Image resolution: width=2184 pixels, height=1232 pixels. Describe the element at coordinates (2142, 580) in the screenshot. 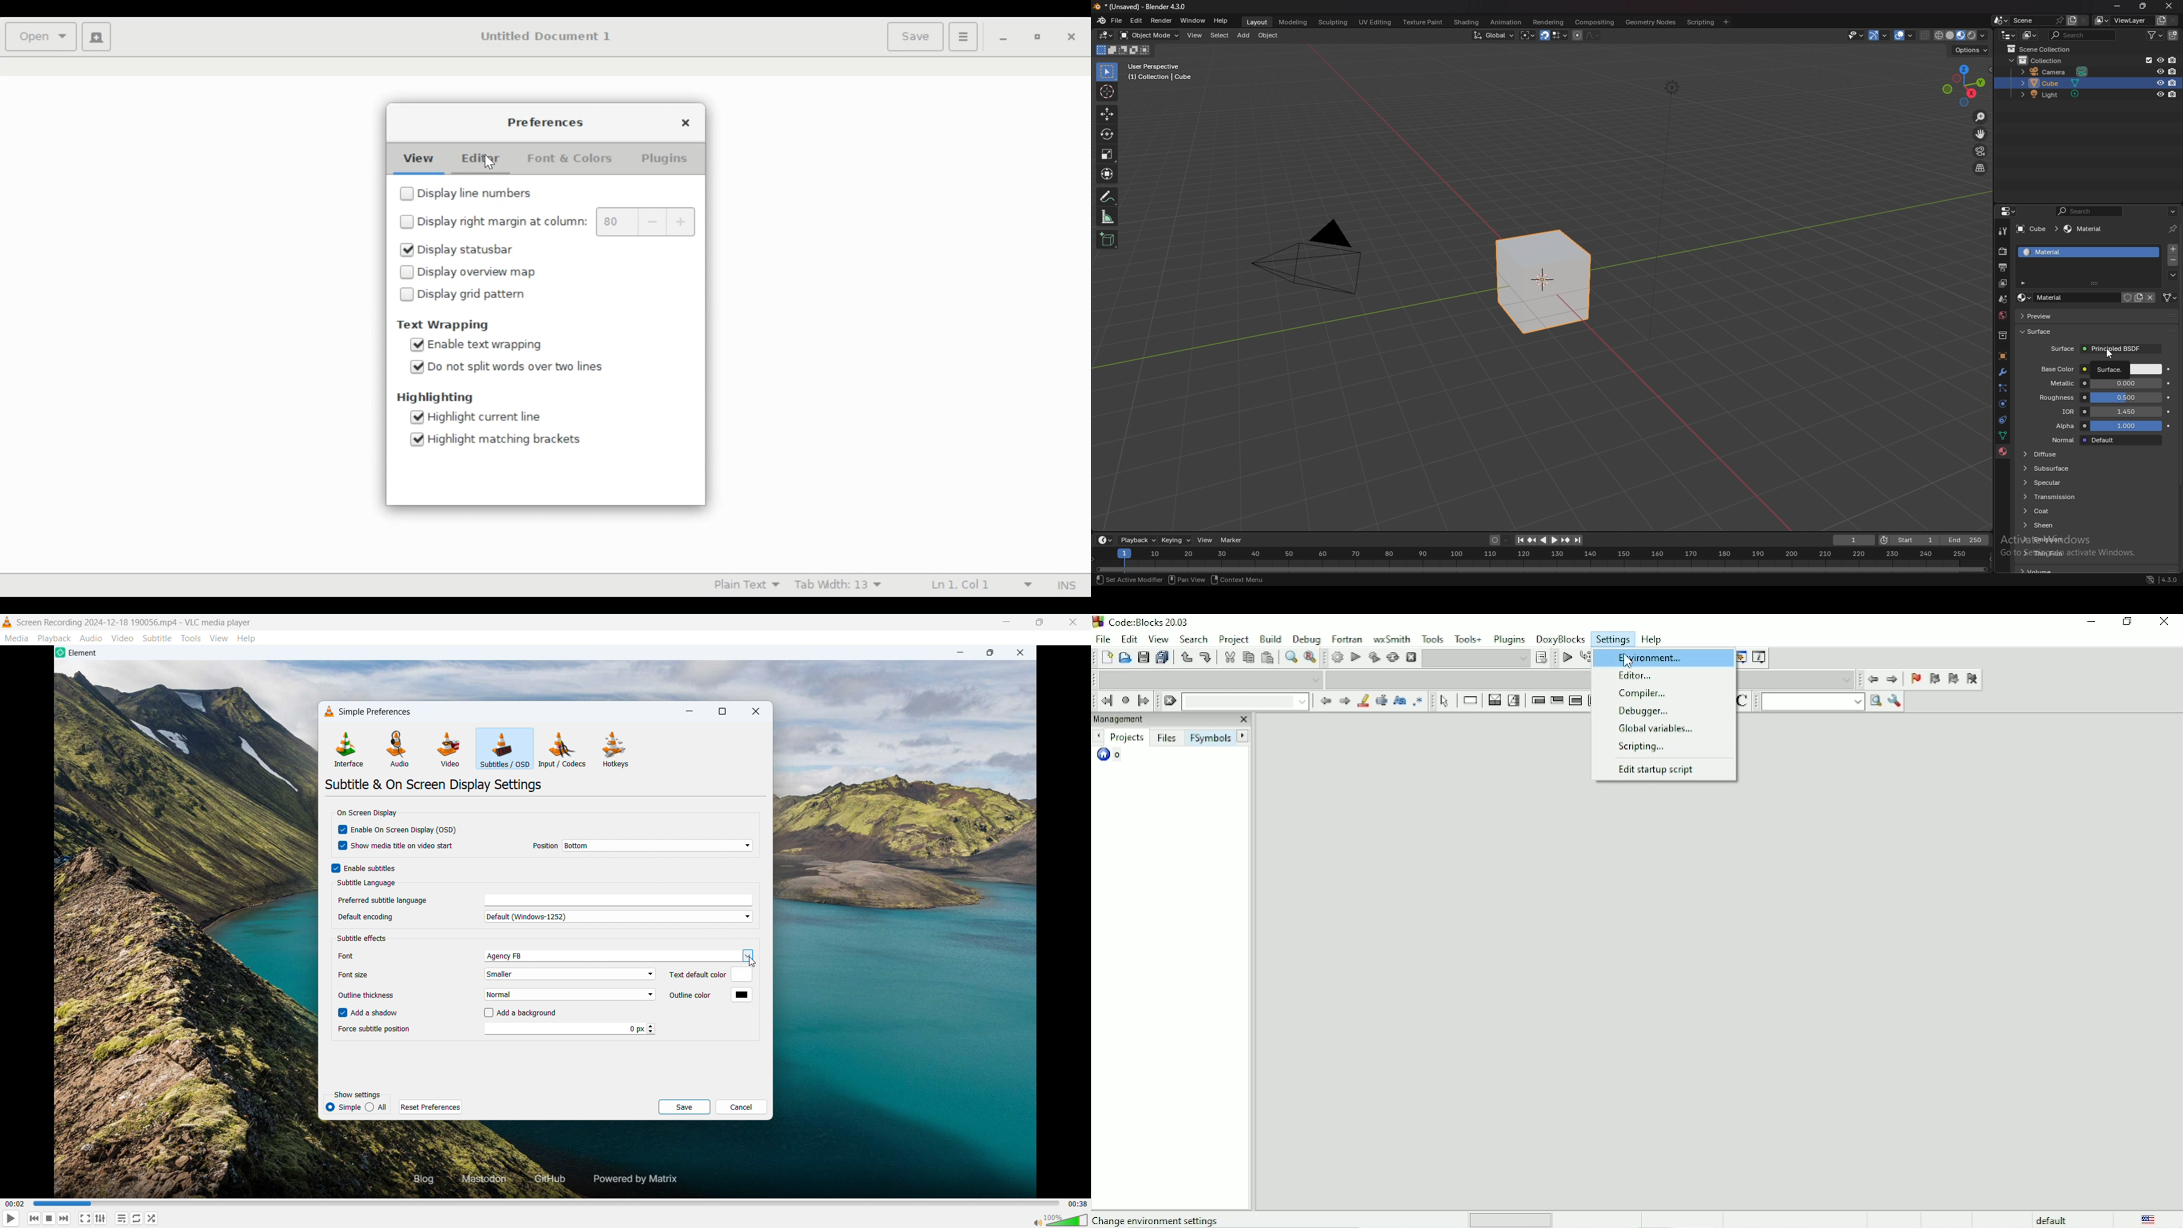

I see `` at that location.